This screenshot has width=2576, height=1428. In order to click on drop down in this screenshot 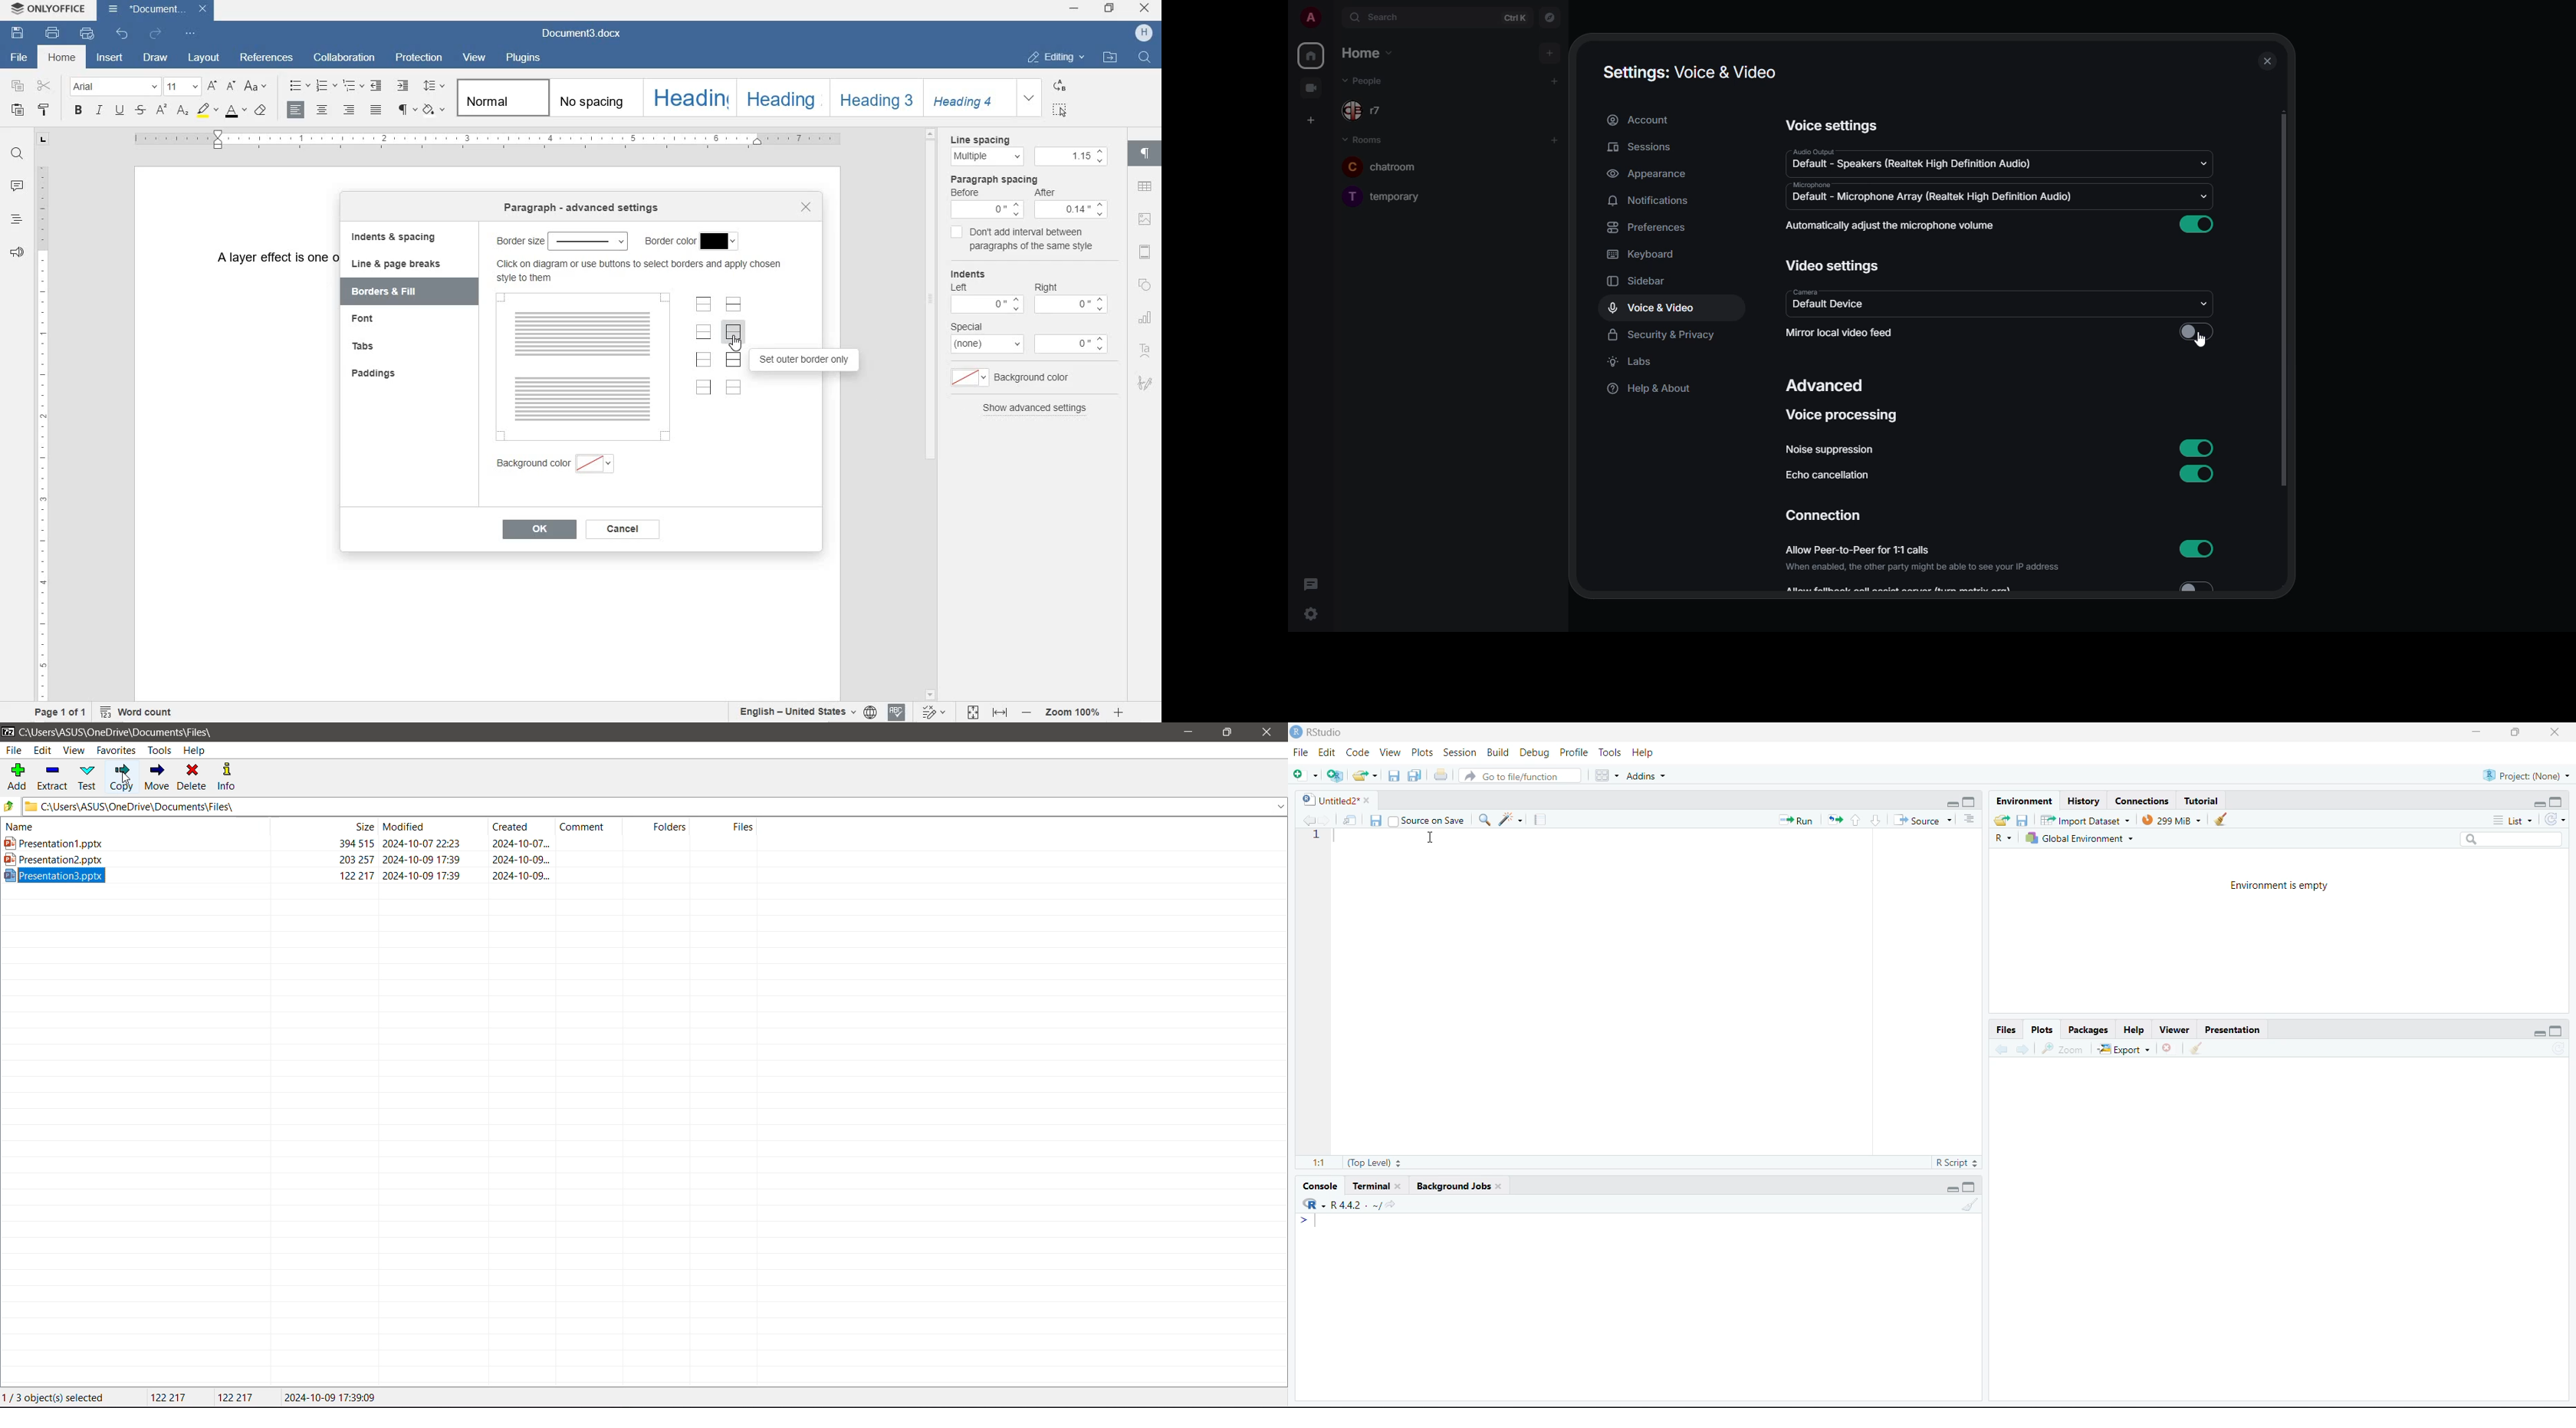, I will do `click(2202, 197)`.